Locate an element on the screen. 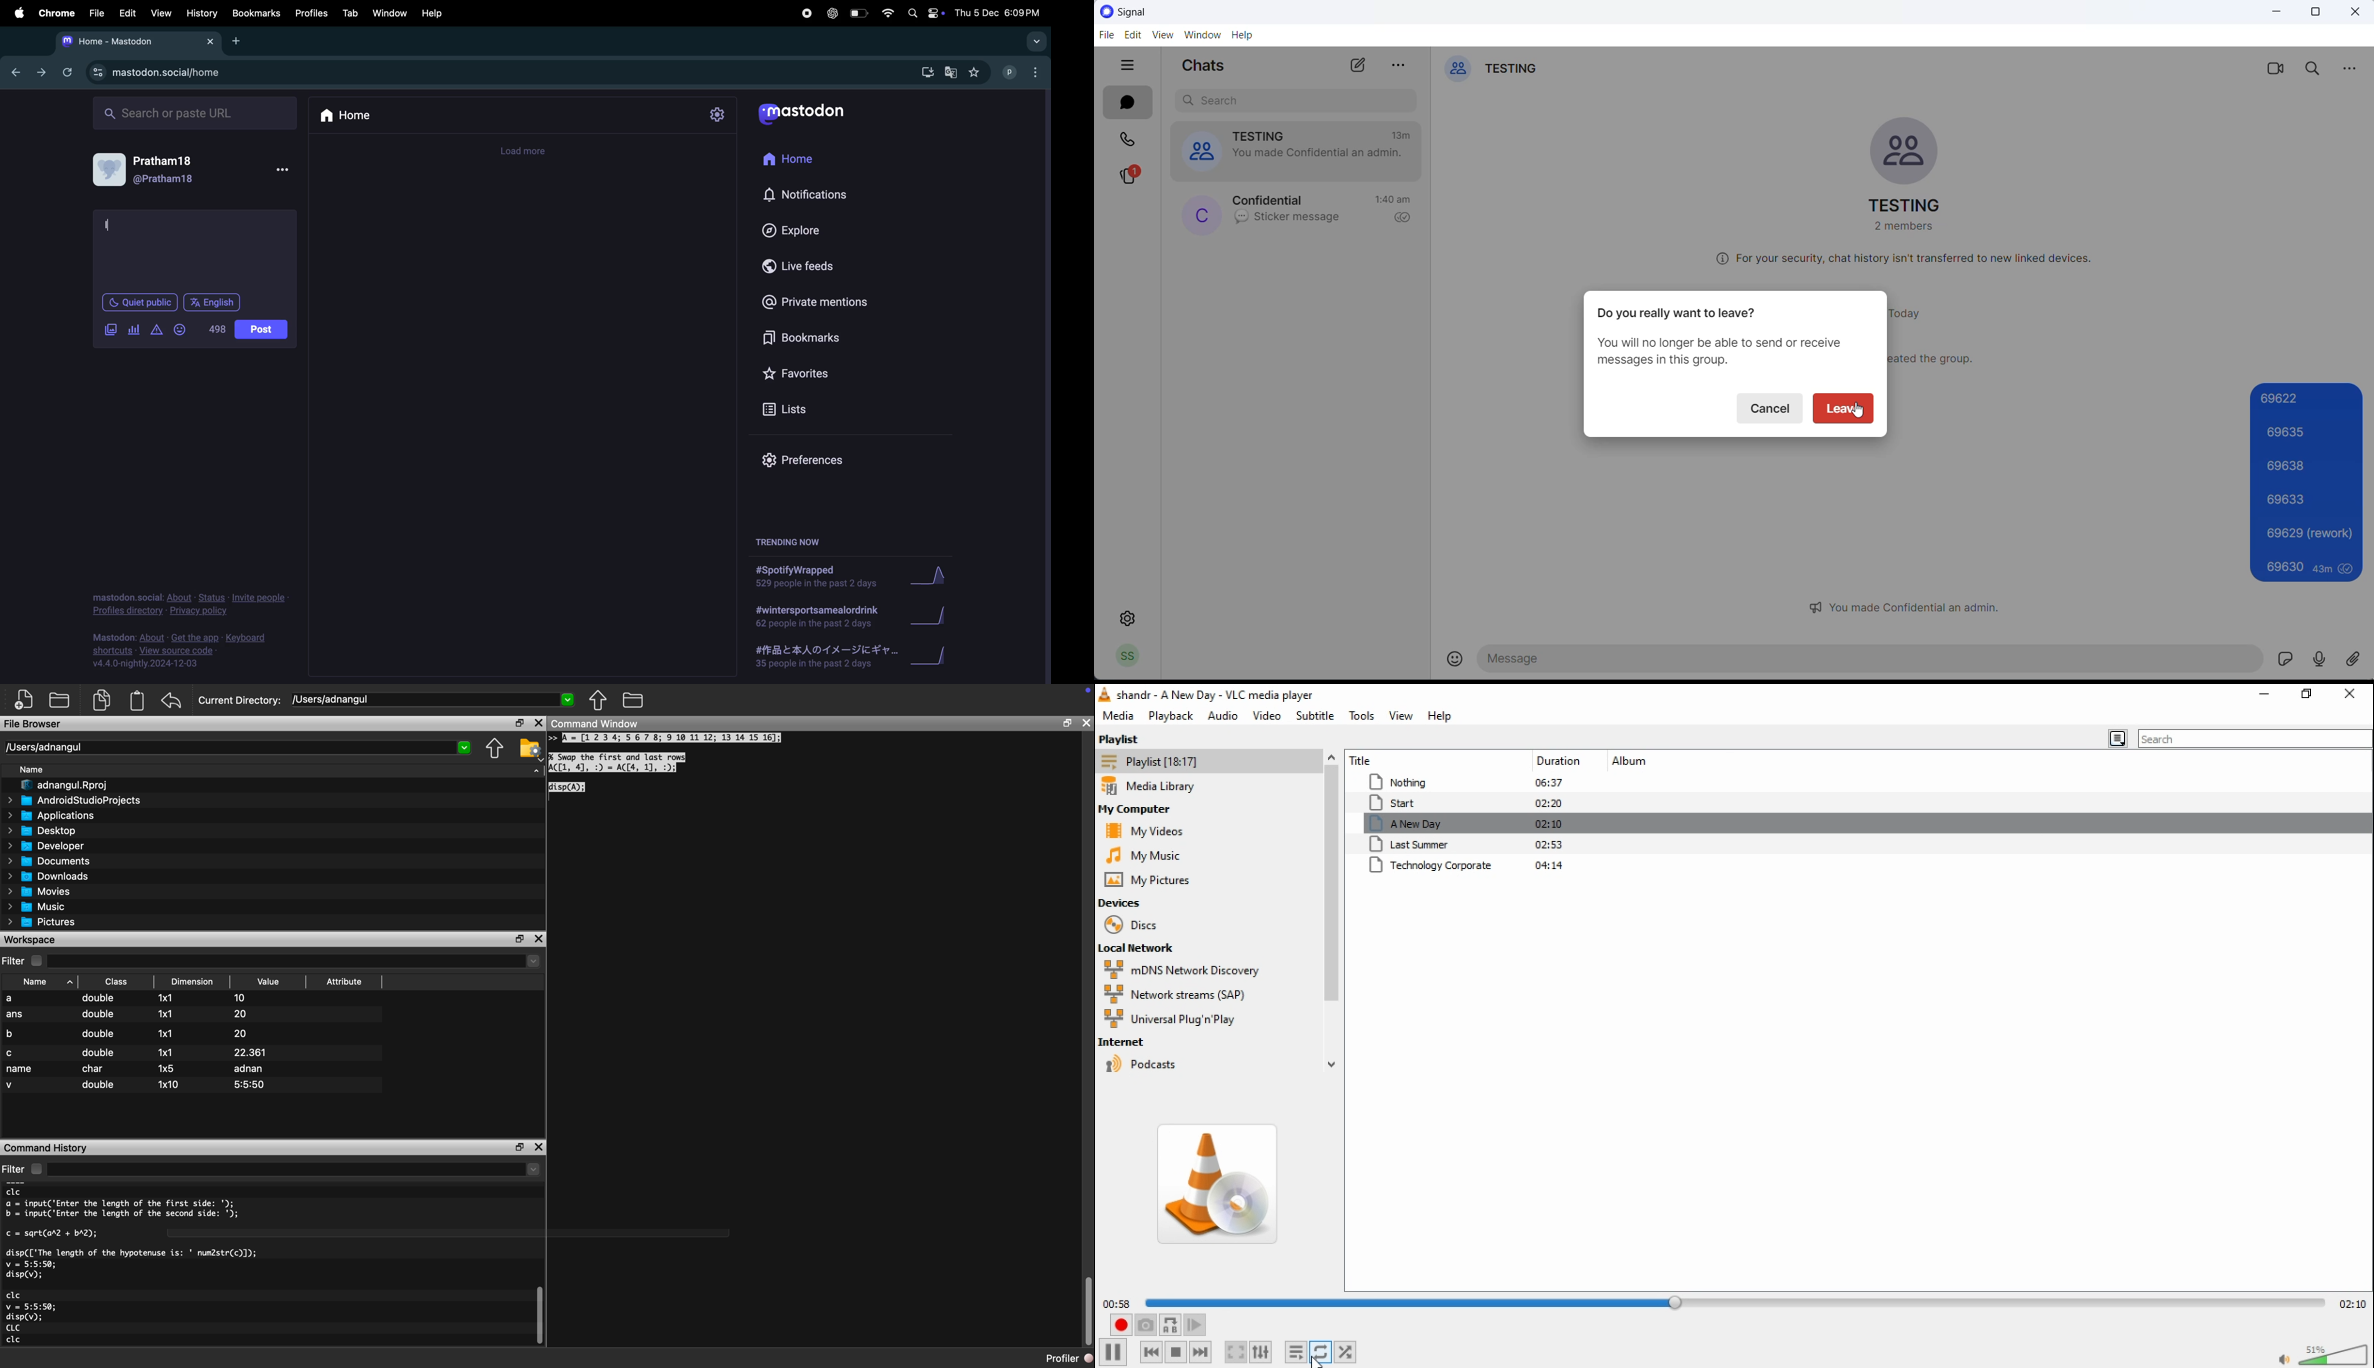 The image size is (2380, 1372). Restore is located at coordinates (516, 1145).